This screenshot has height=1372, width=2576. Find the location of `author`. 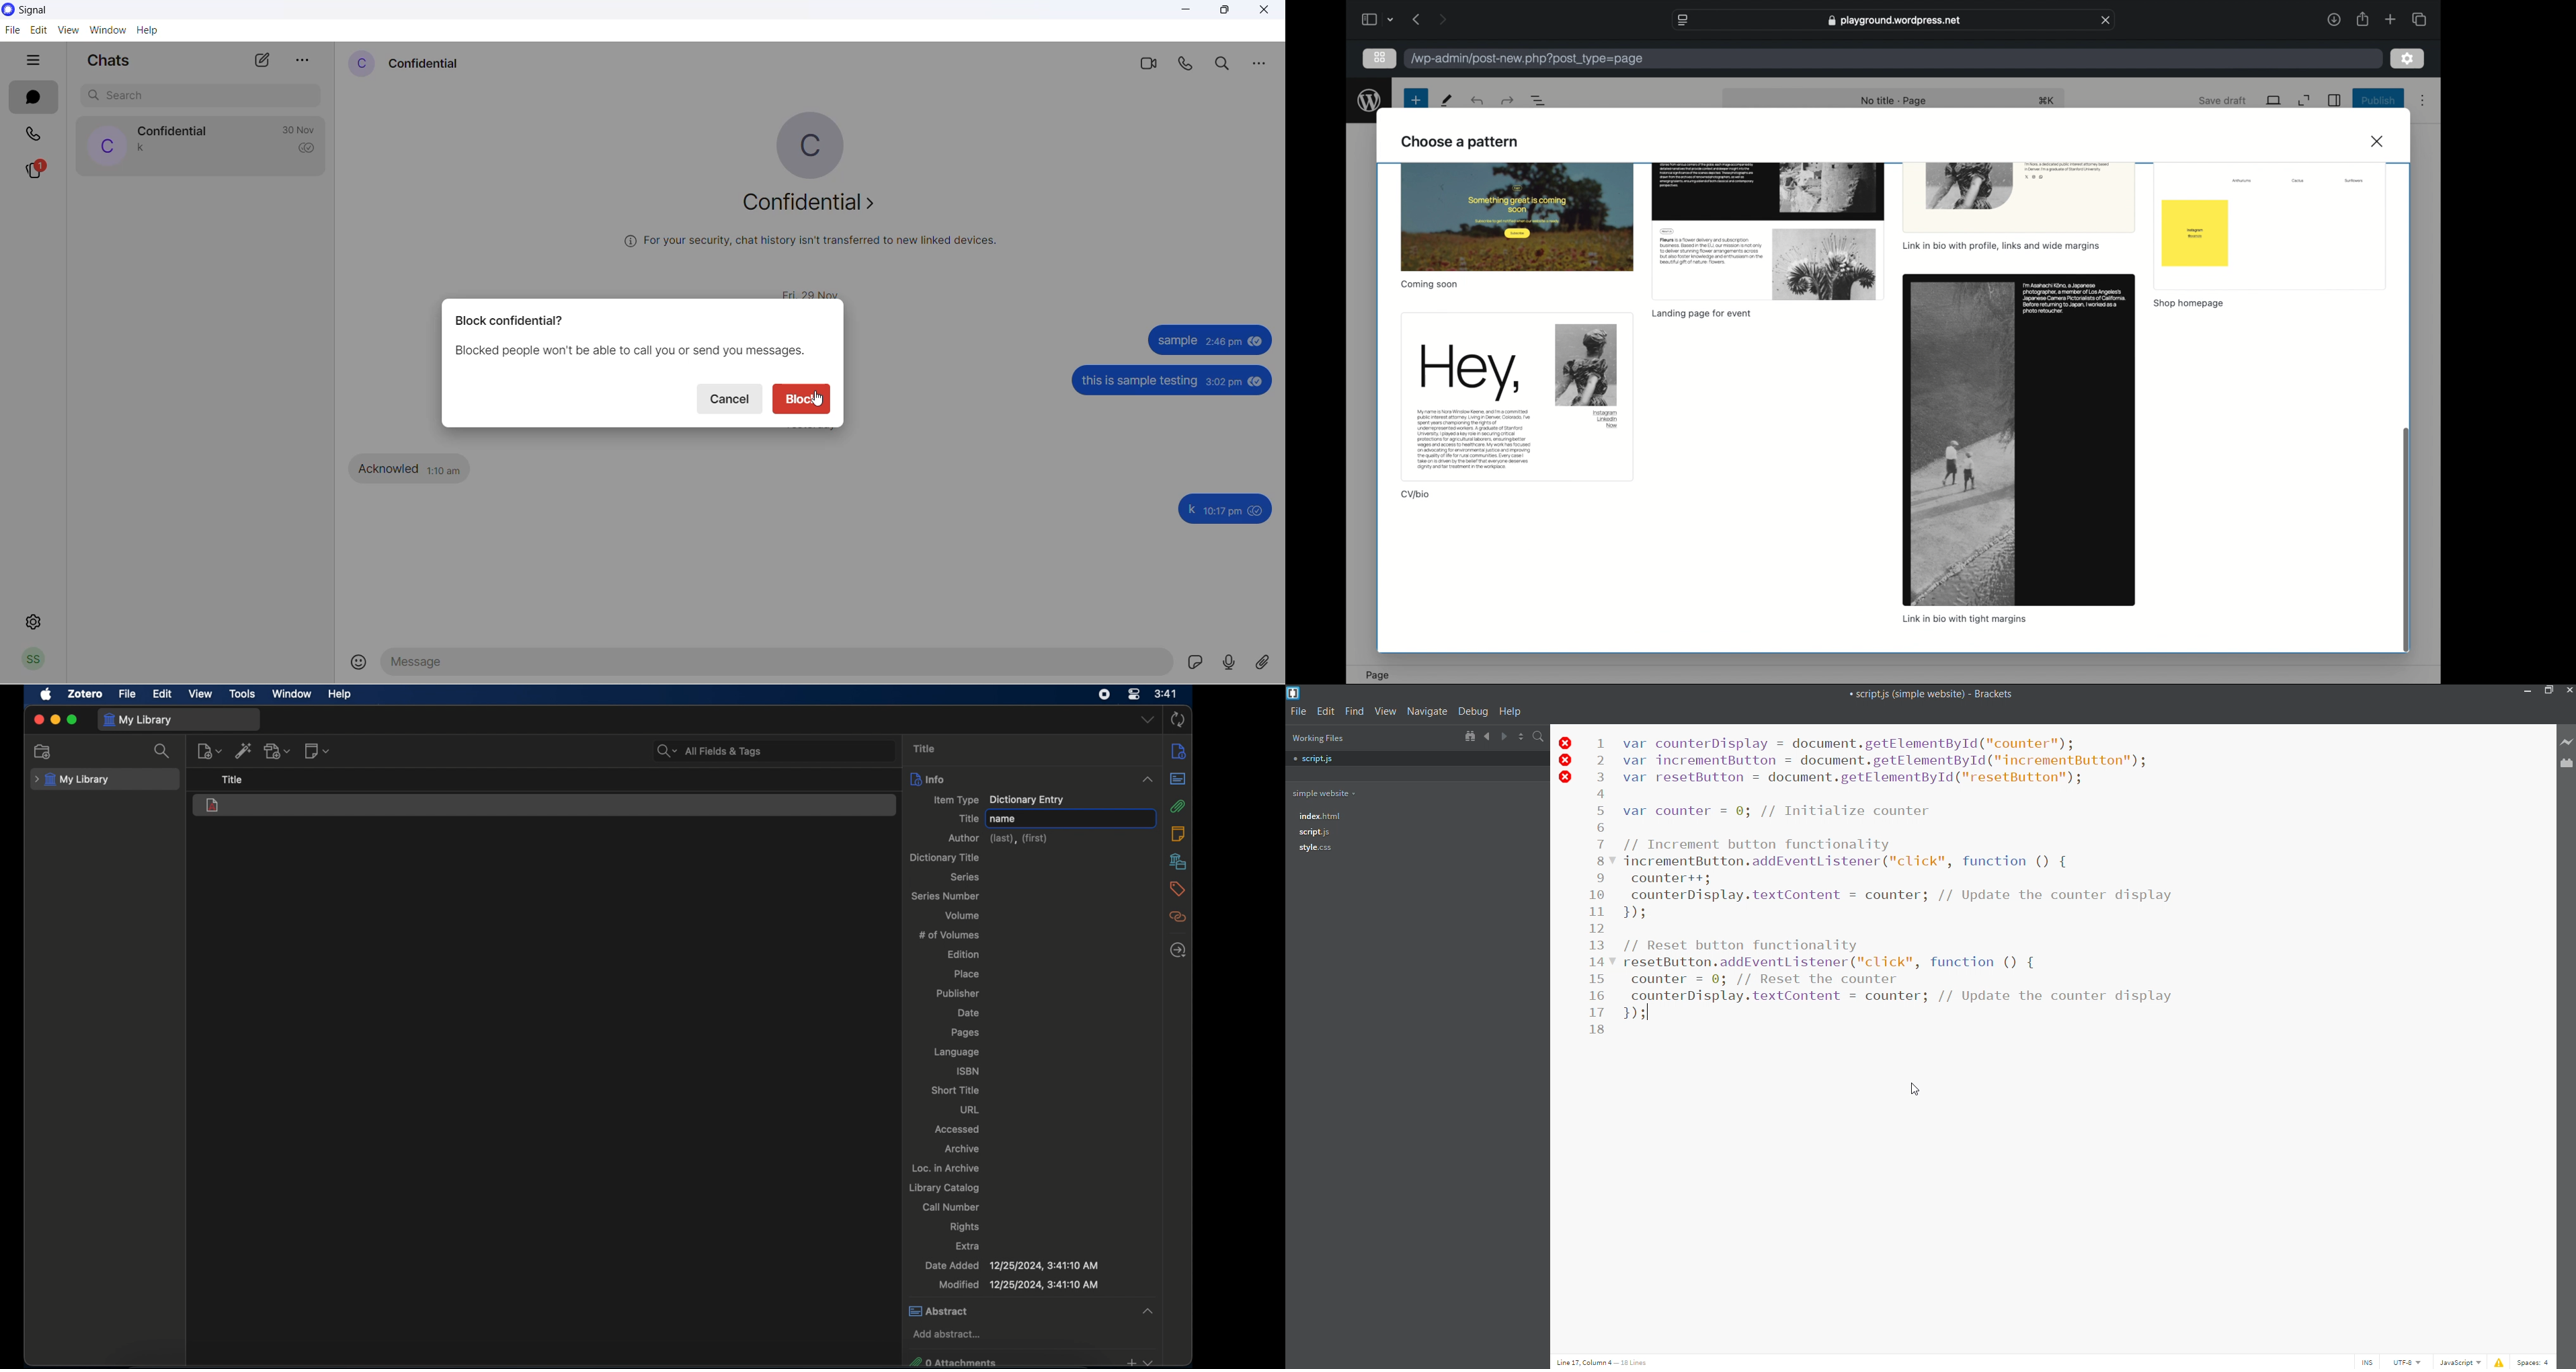

author is located at coordinates (1000, 839).